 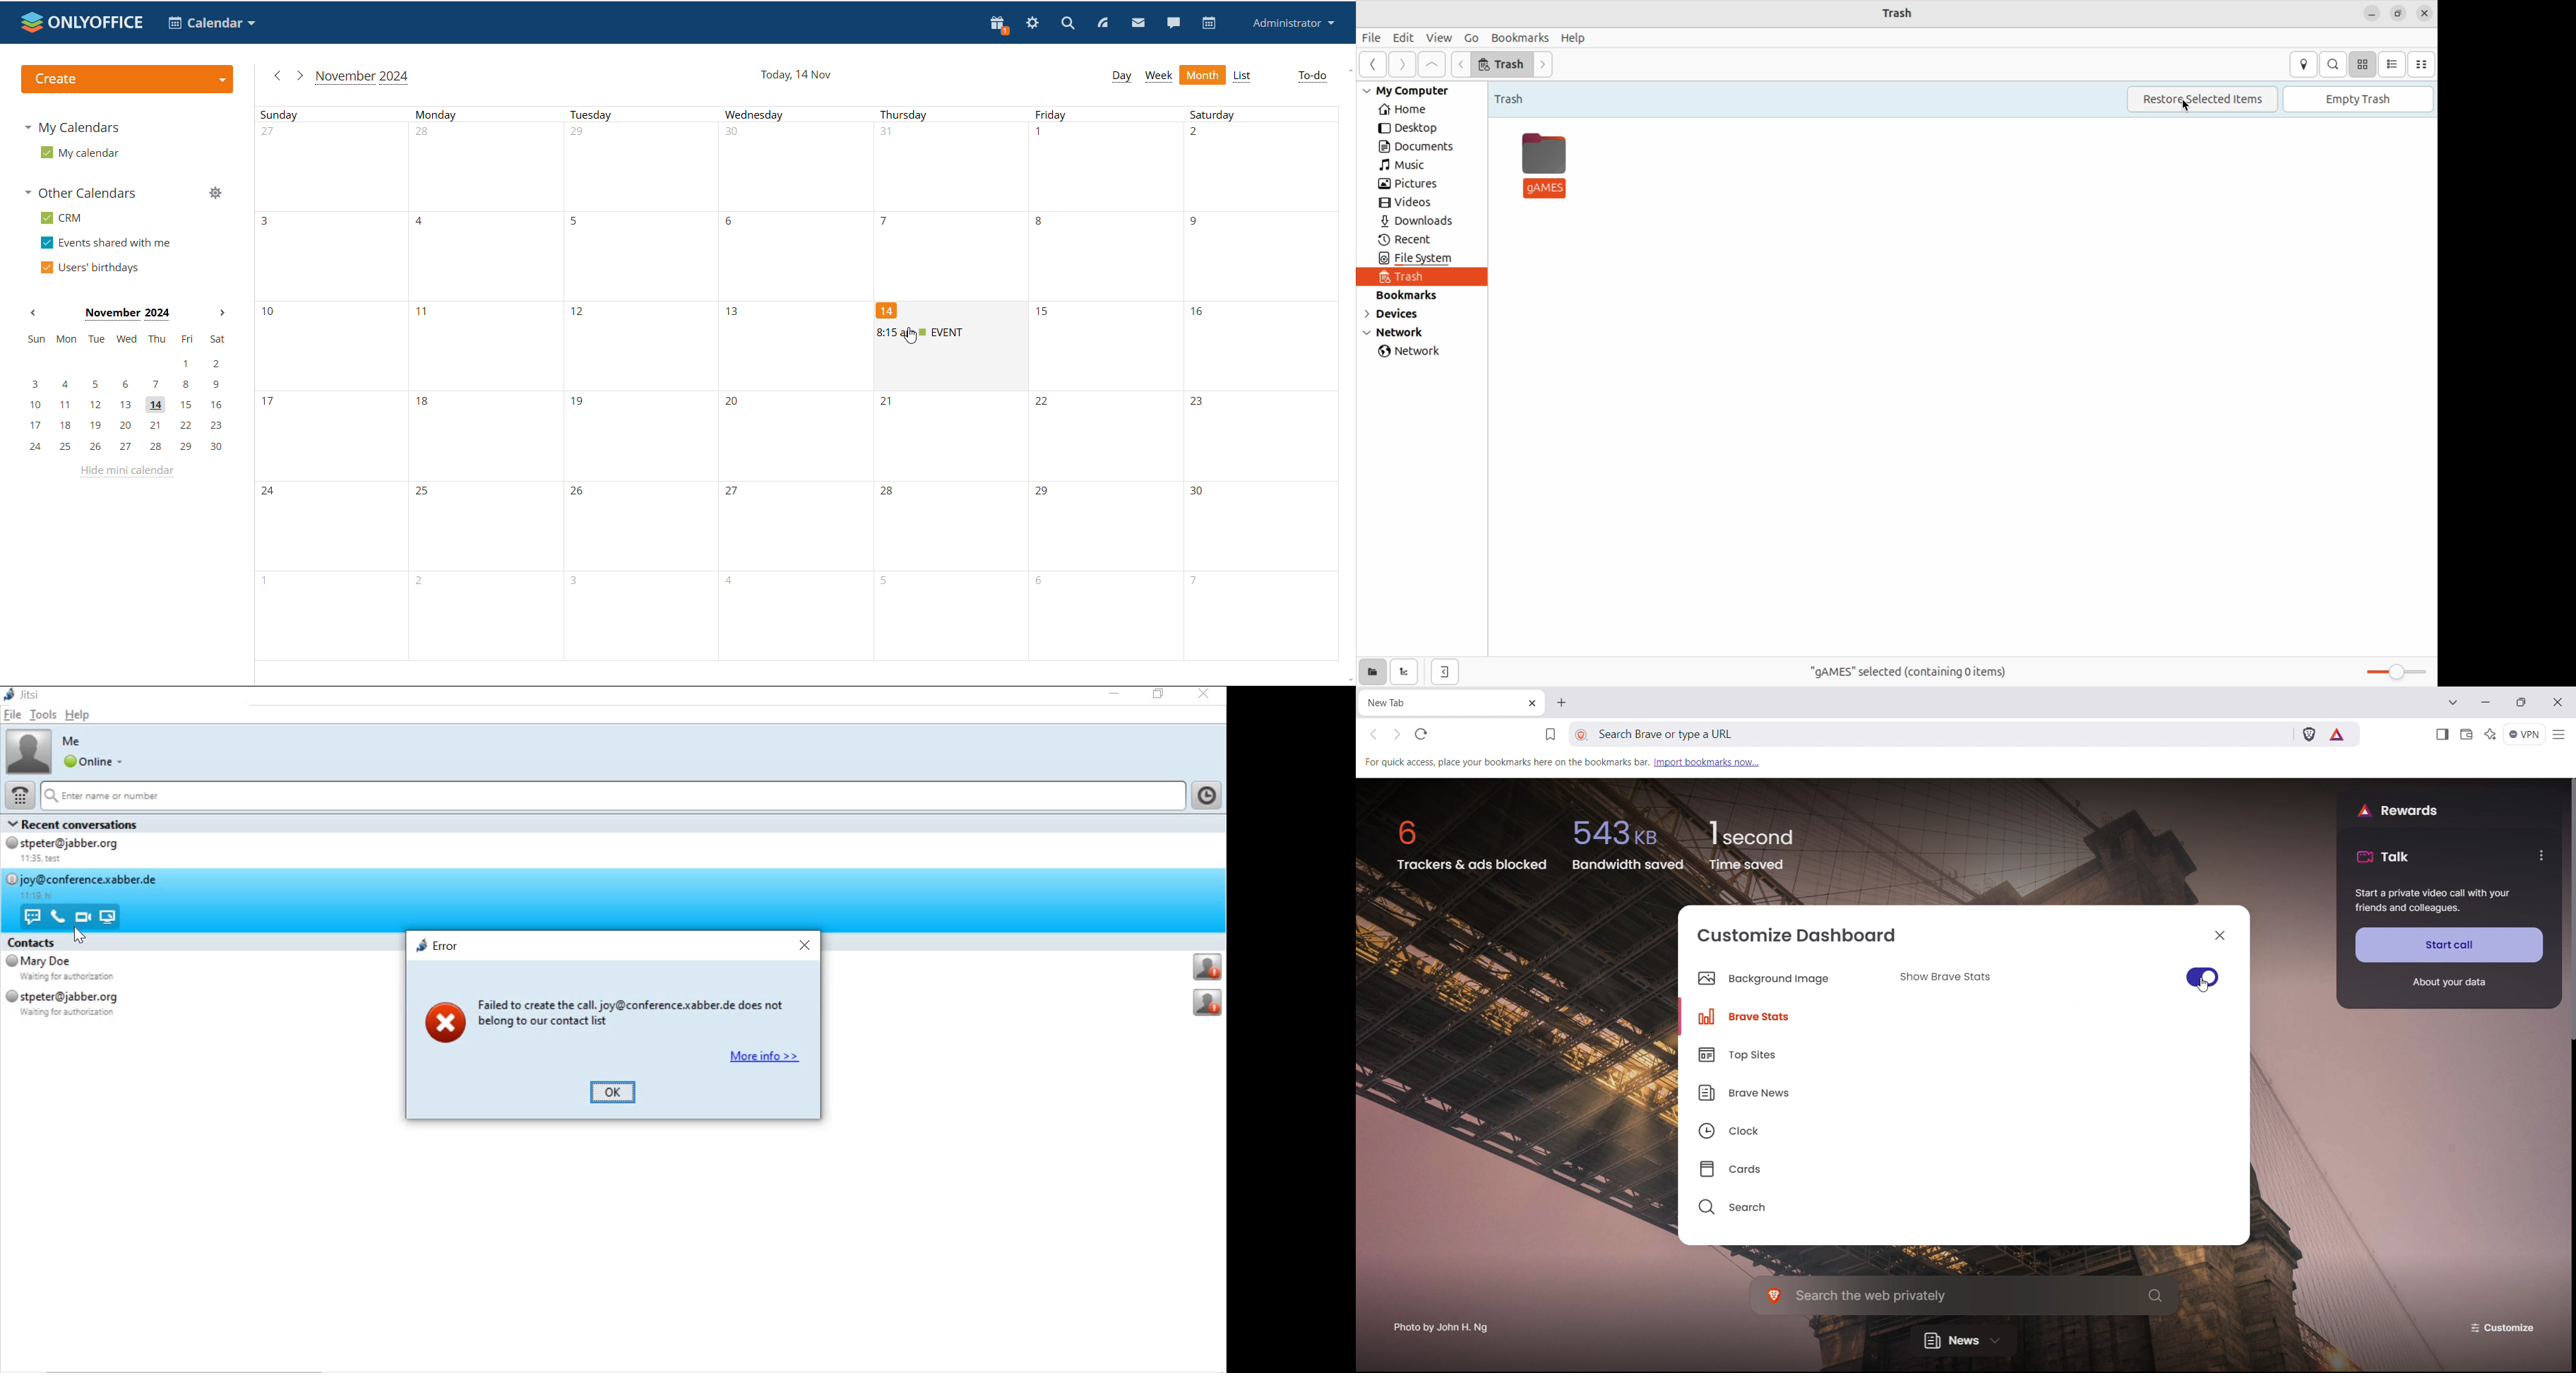 What do you see at coordinates (90, 268) in the screenshot?
I see `users' birthdays` at bounding box center [90, 268].